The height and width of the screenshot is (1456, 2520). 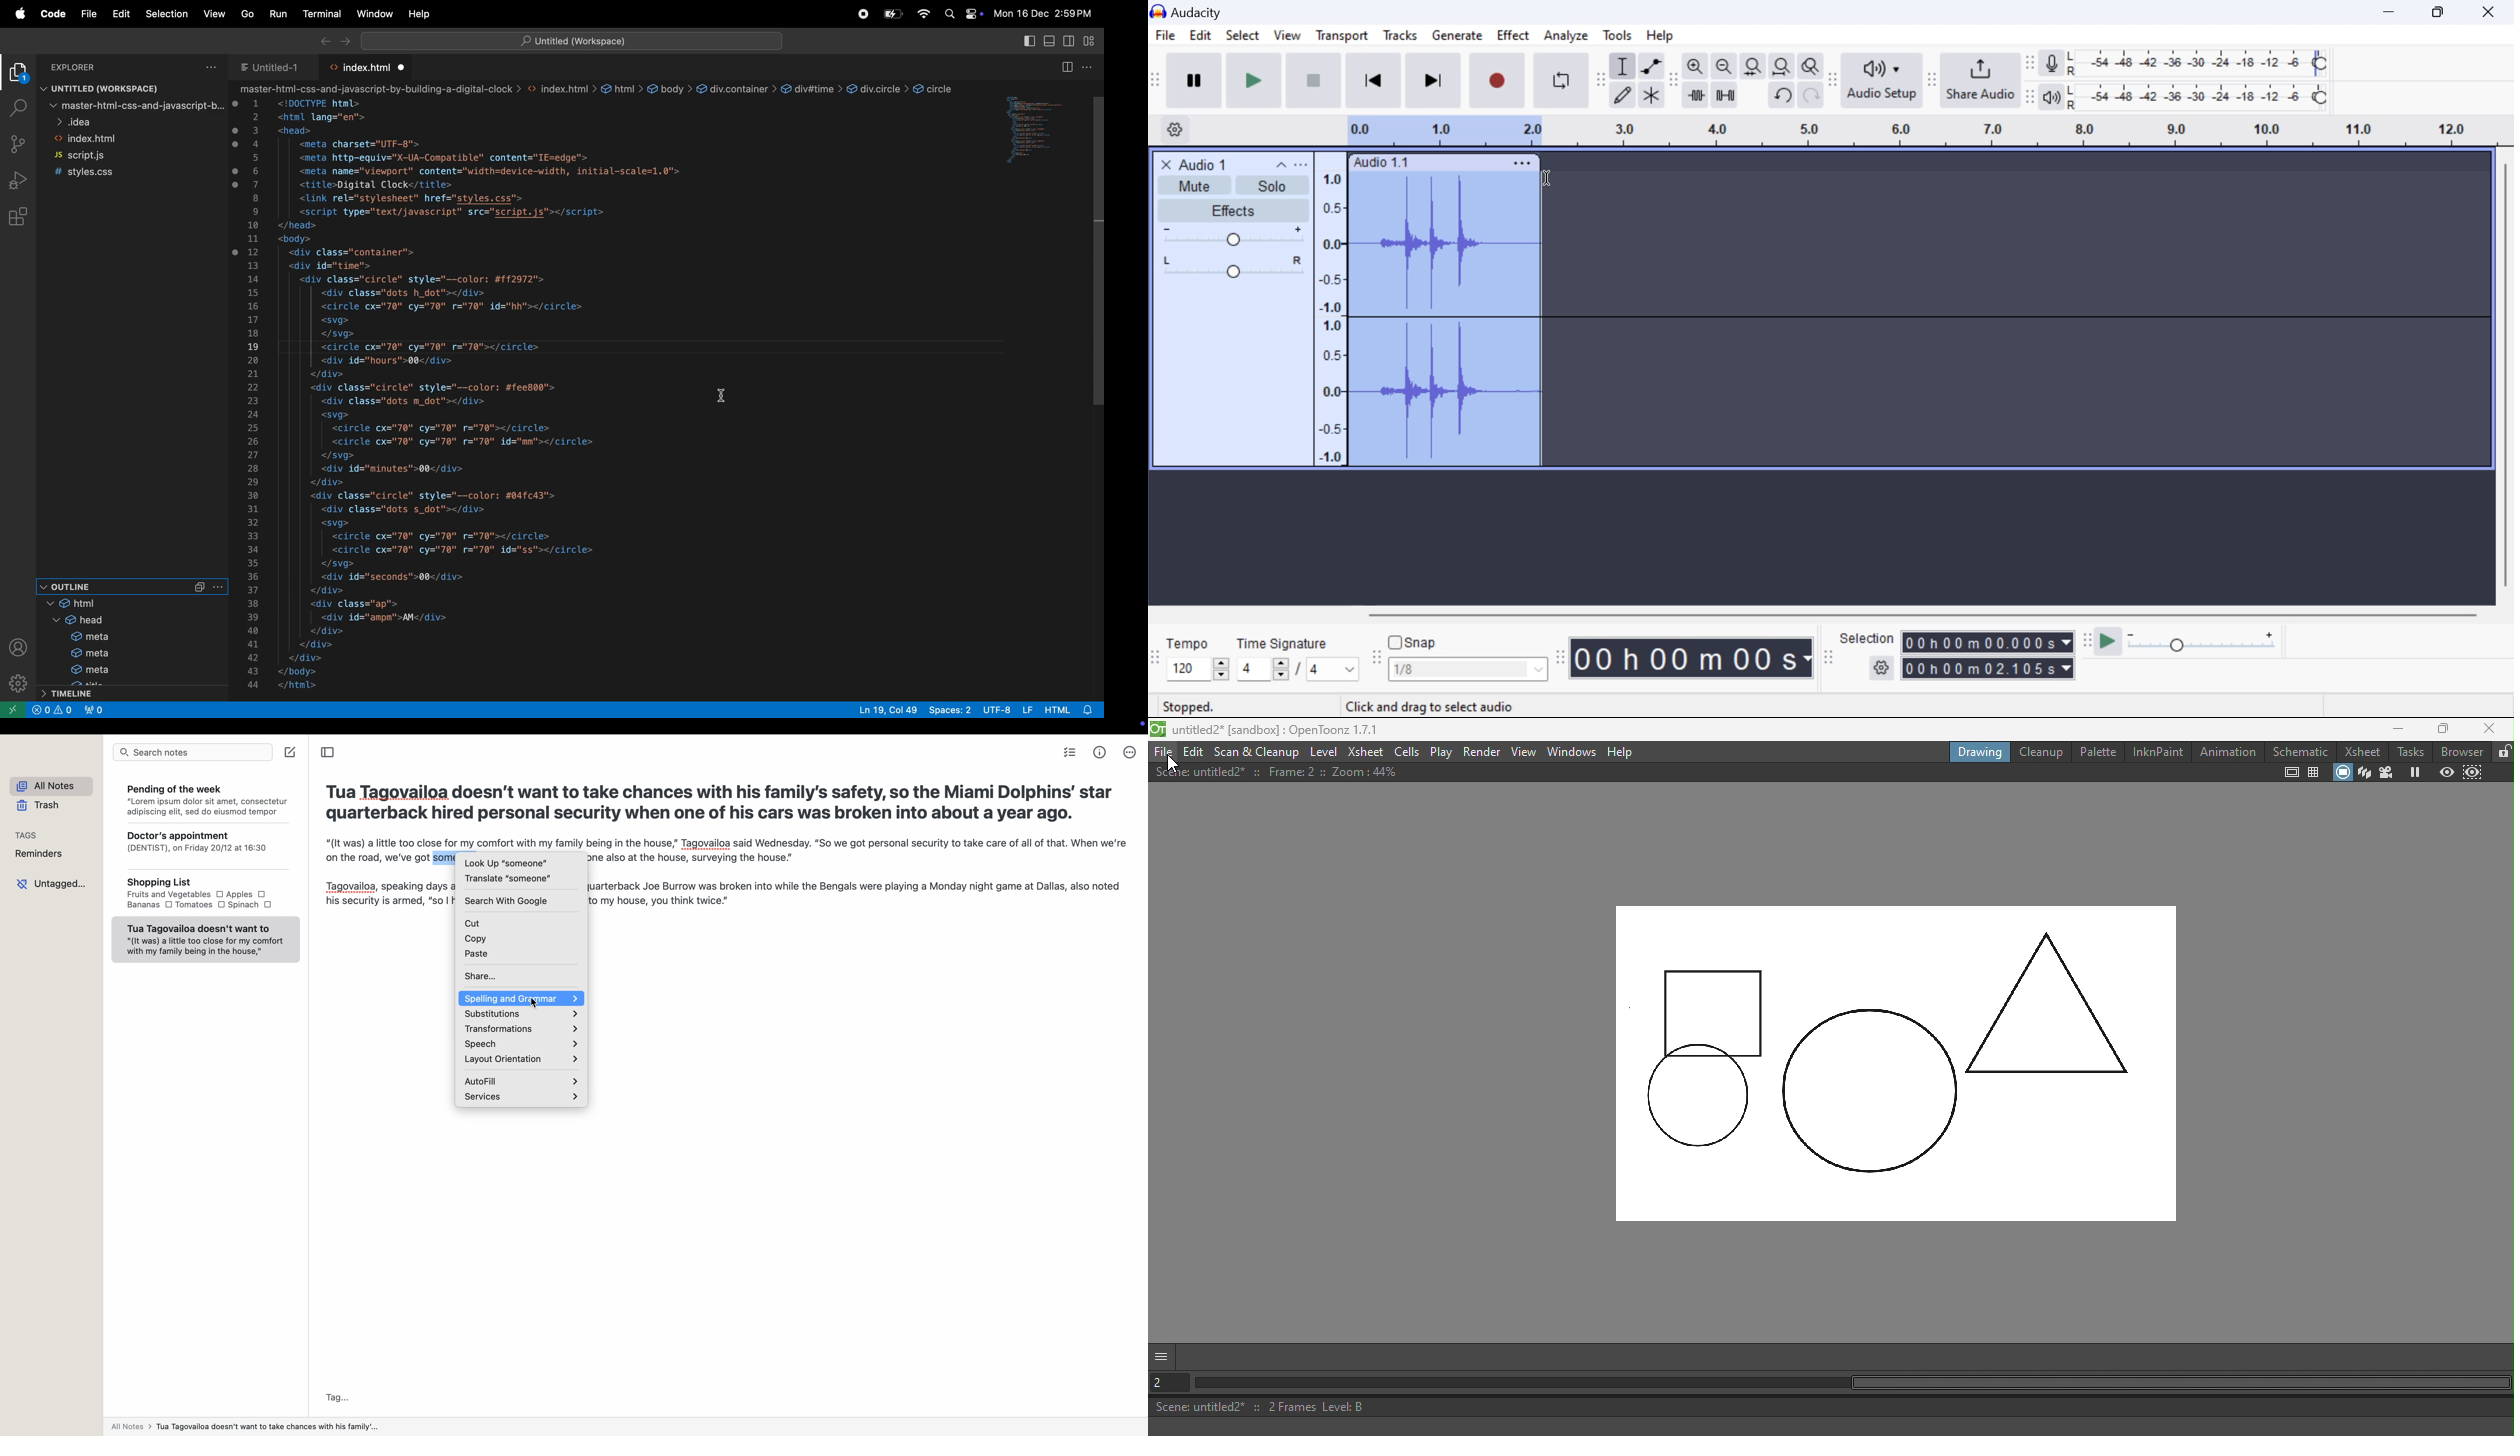 I want to click on Close Window, so click(x=2492, y=10).